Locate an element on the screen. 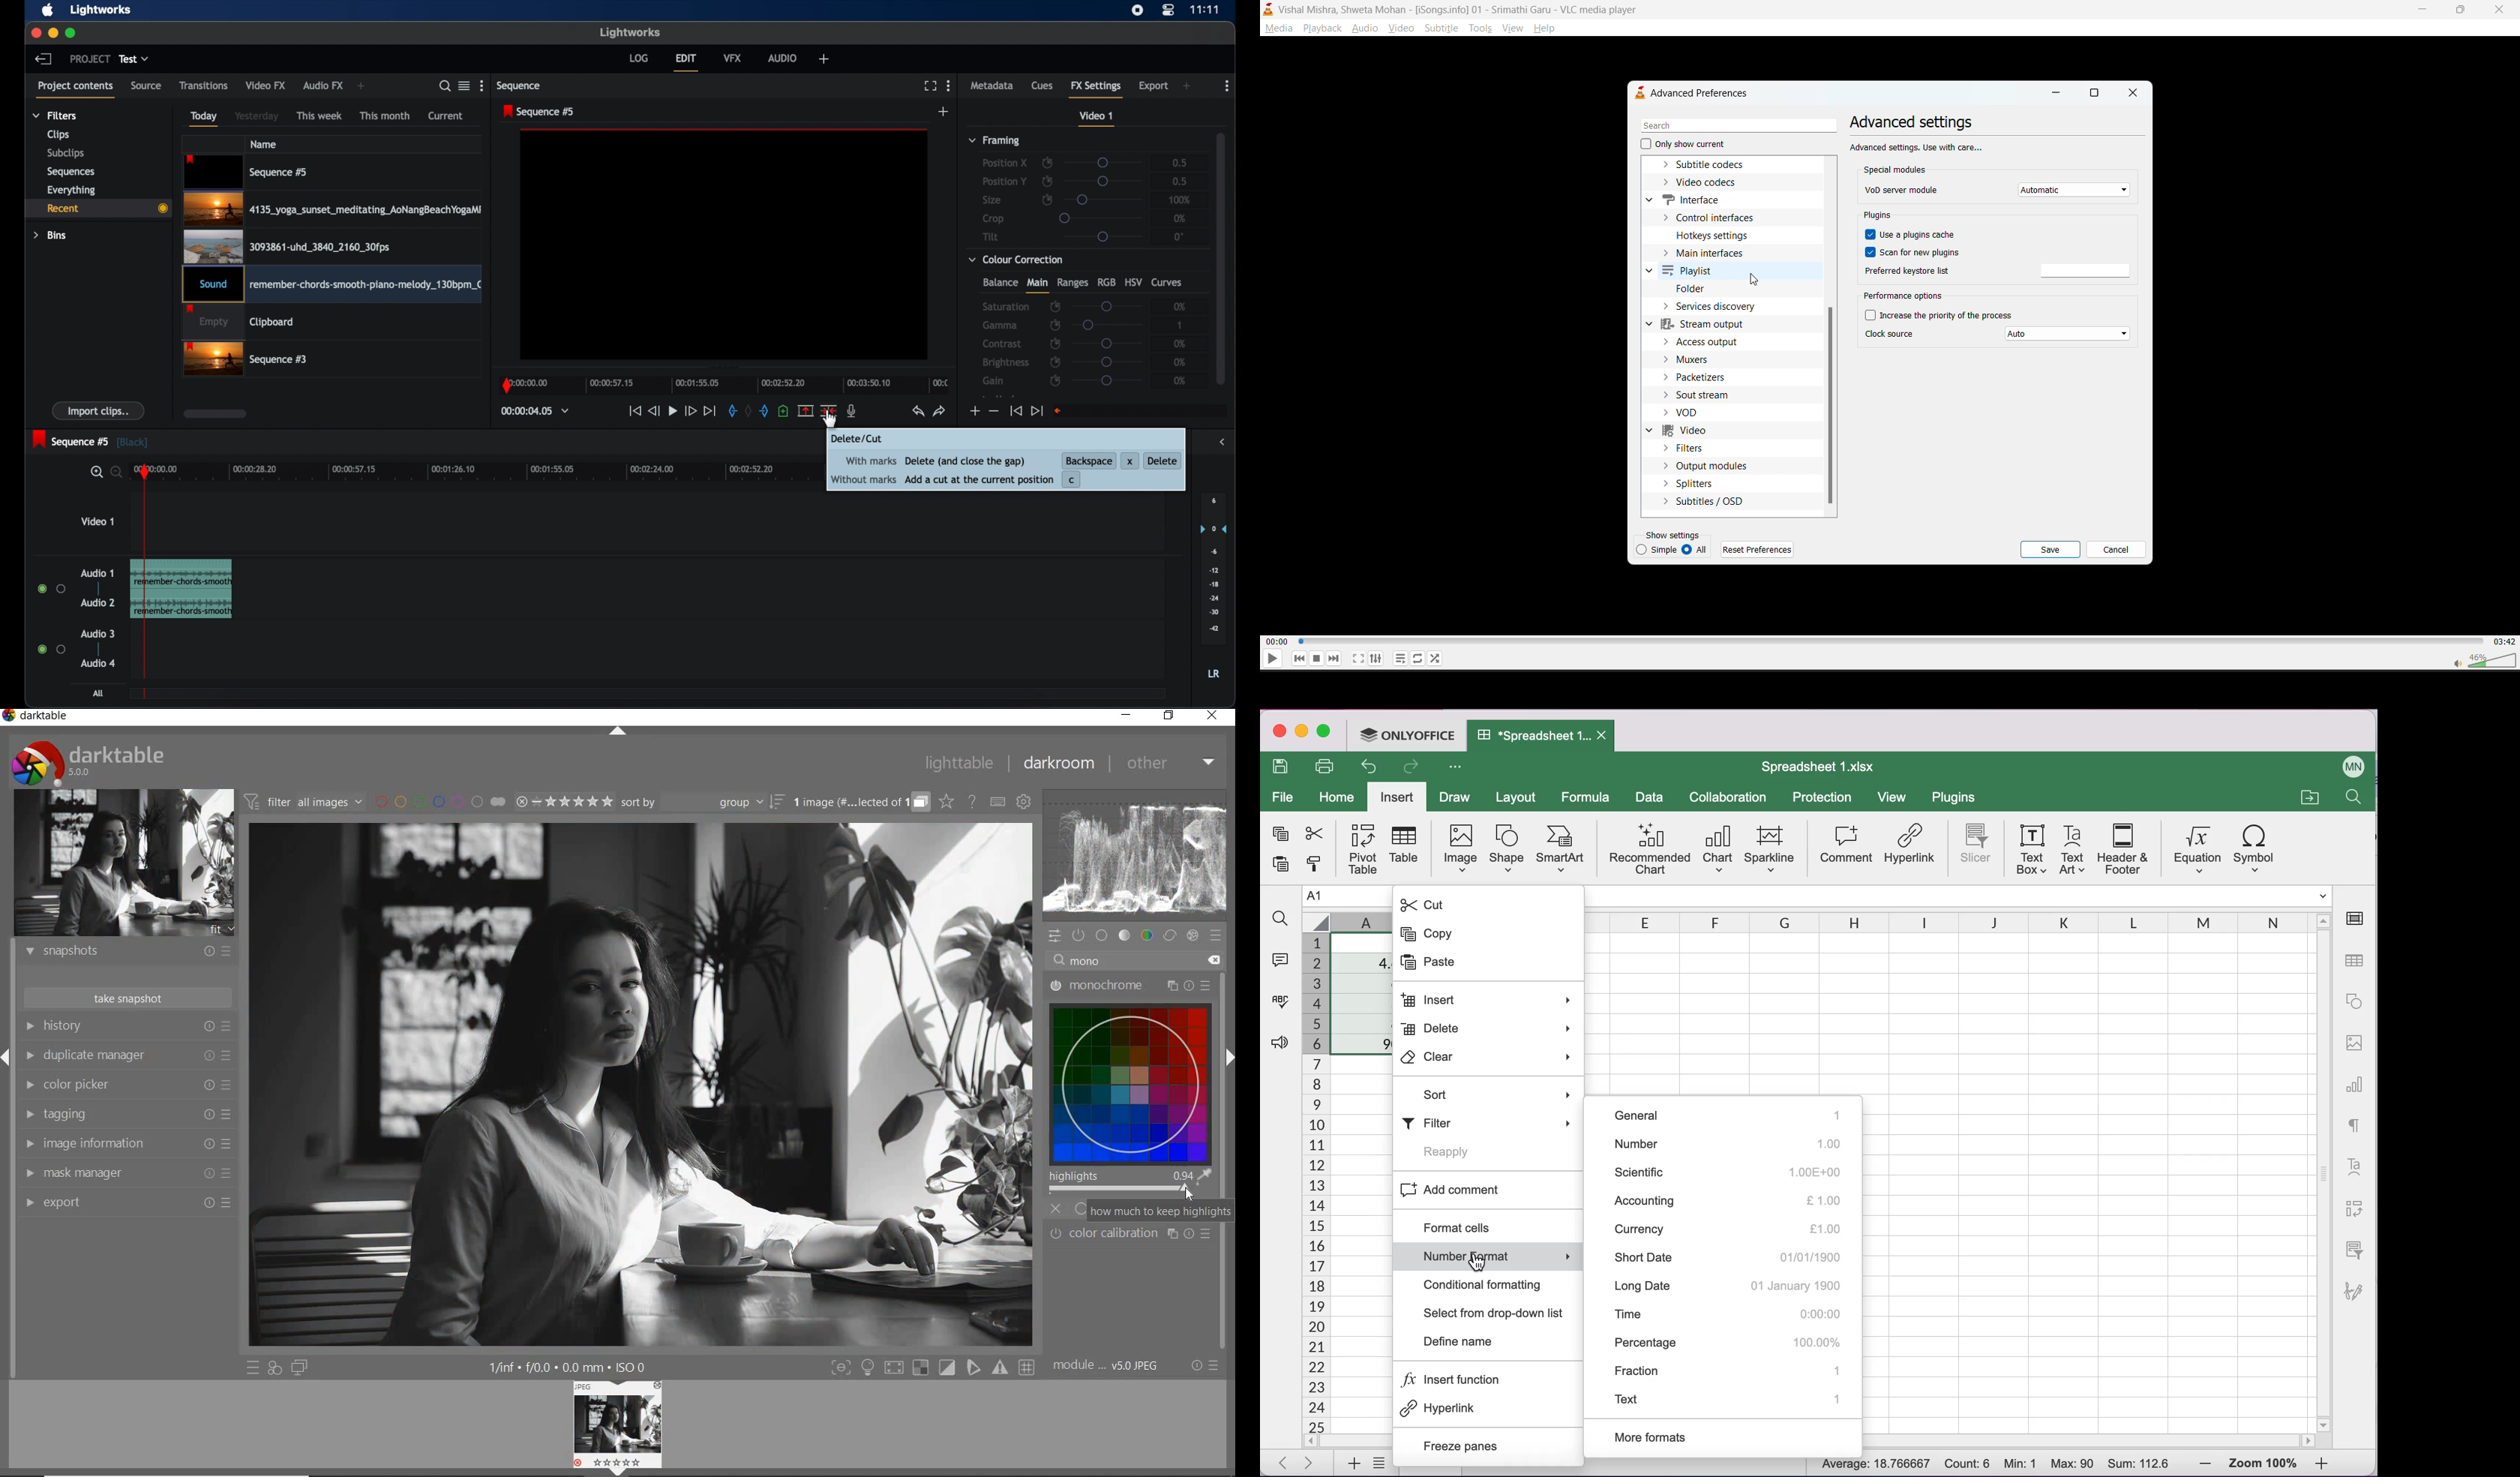  framing is located at coordinates (996, 141).